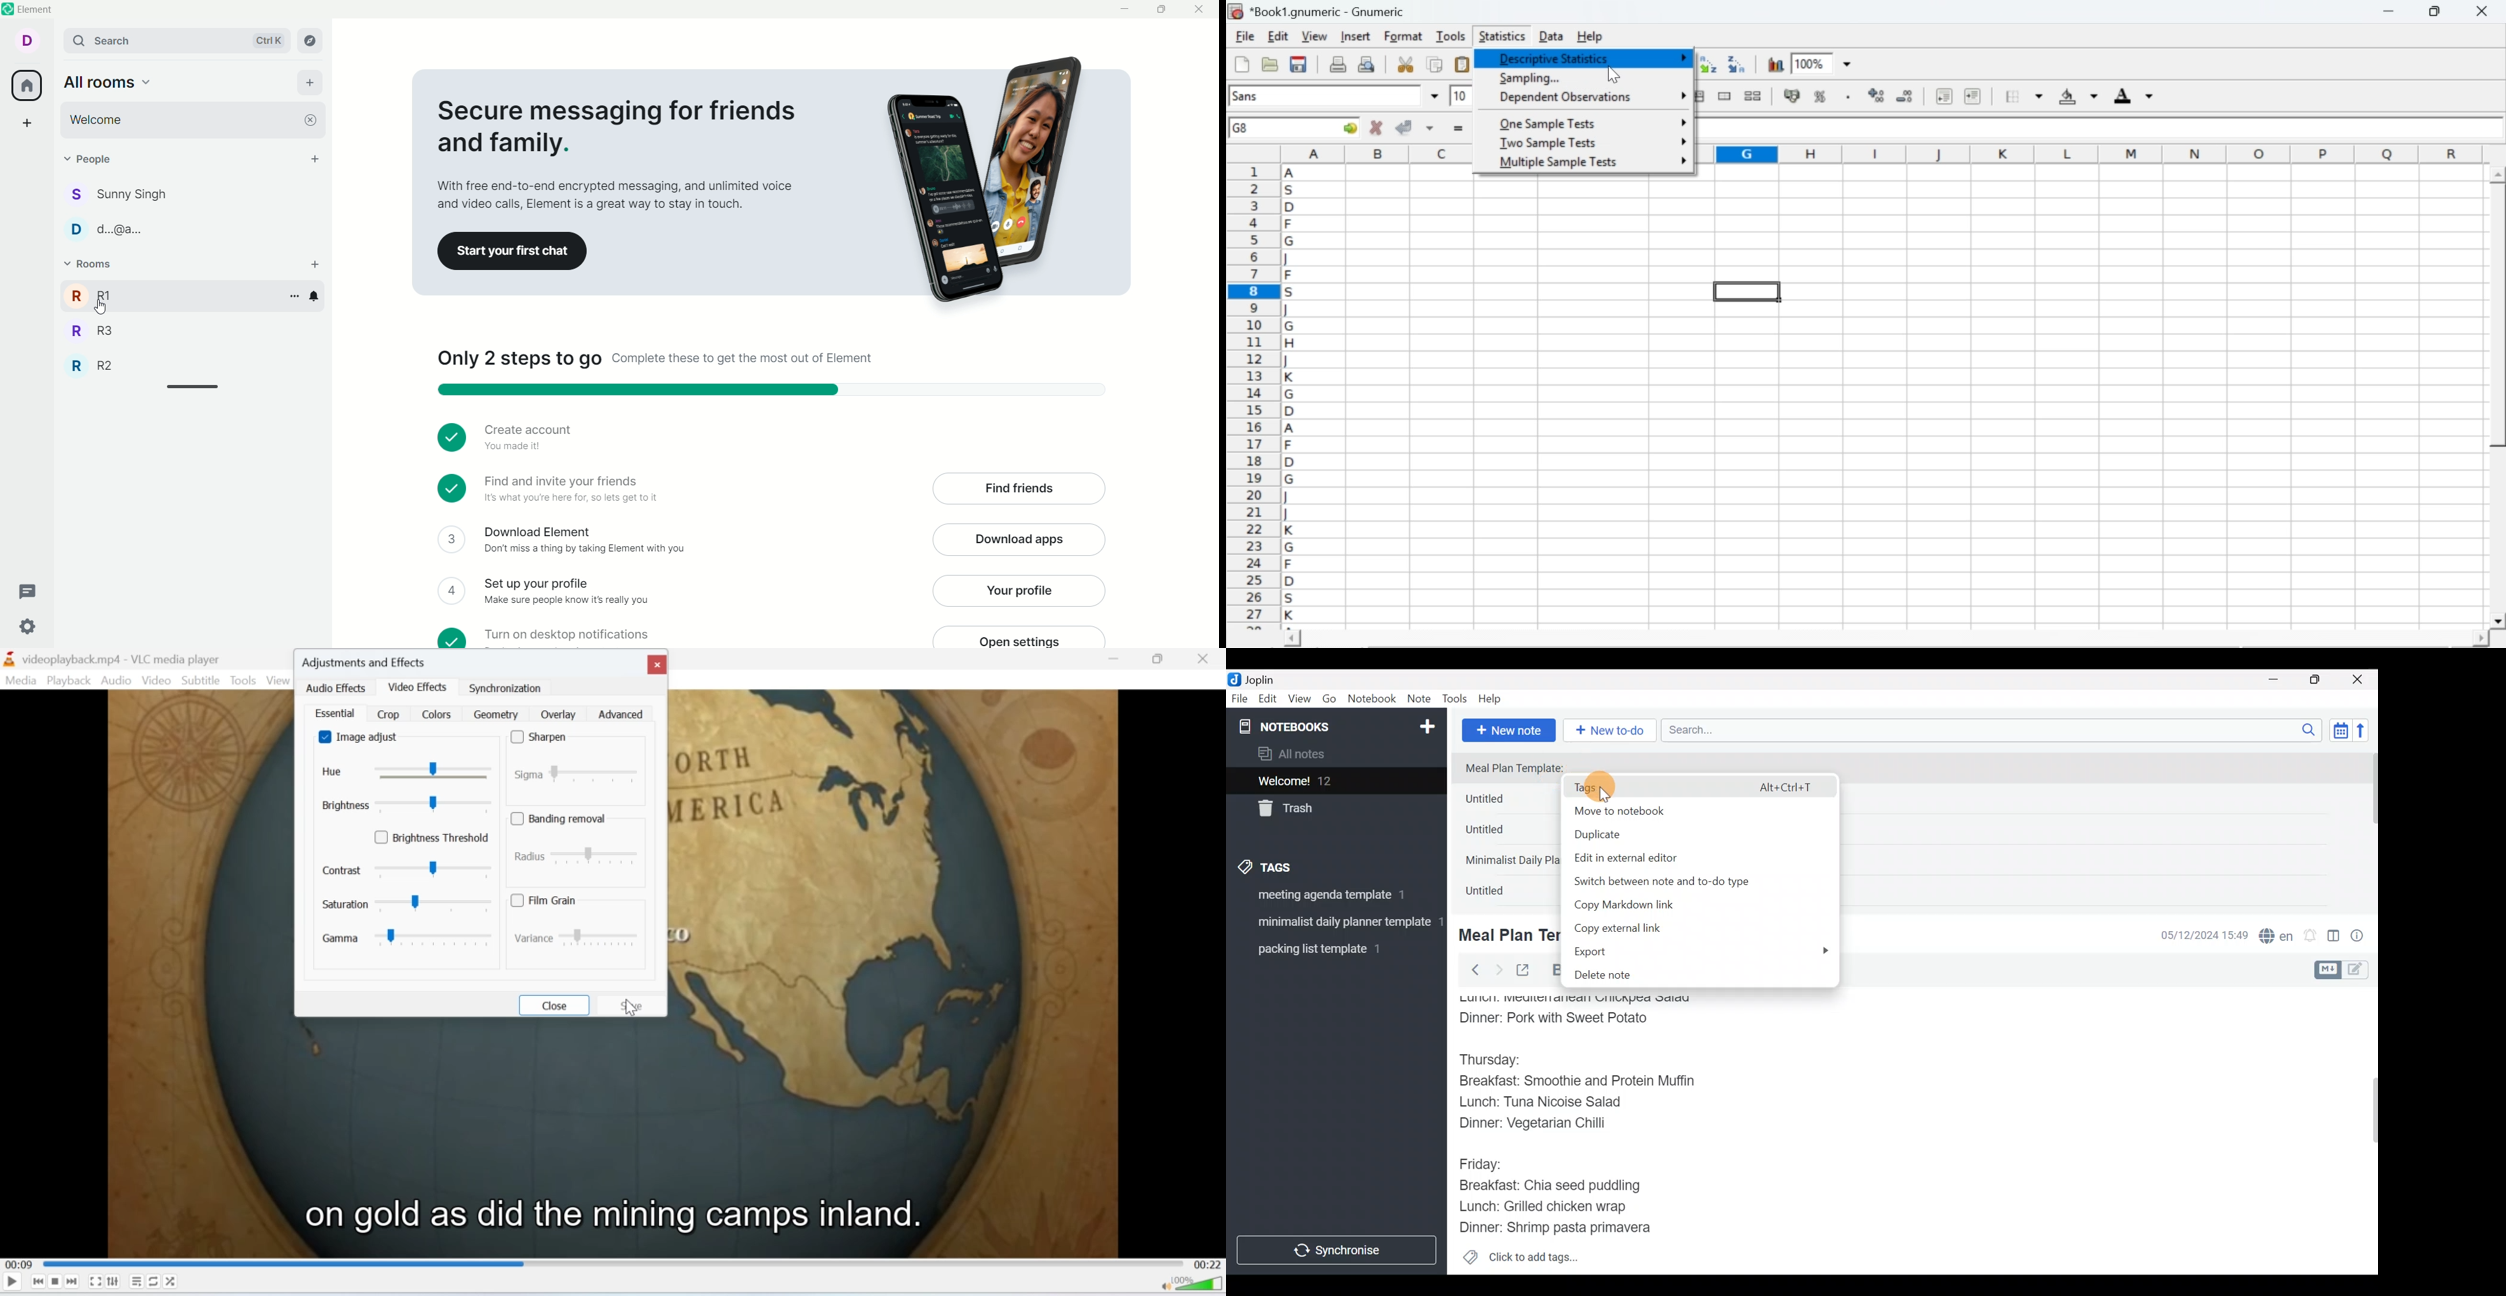  Describe the element at coordinates (2277, 937) in the screenshot. I see `Spelling` at that location.